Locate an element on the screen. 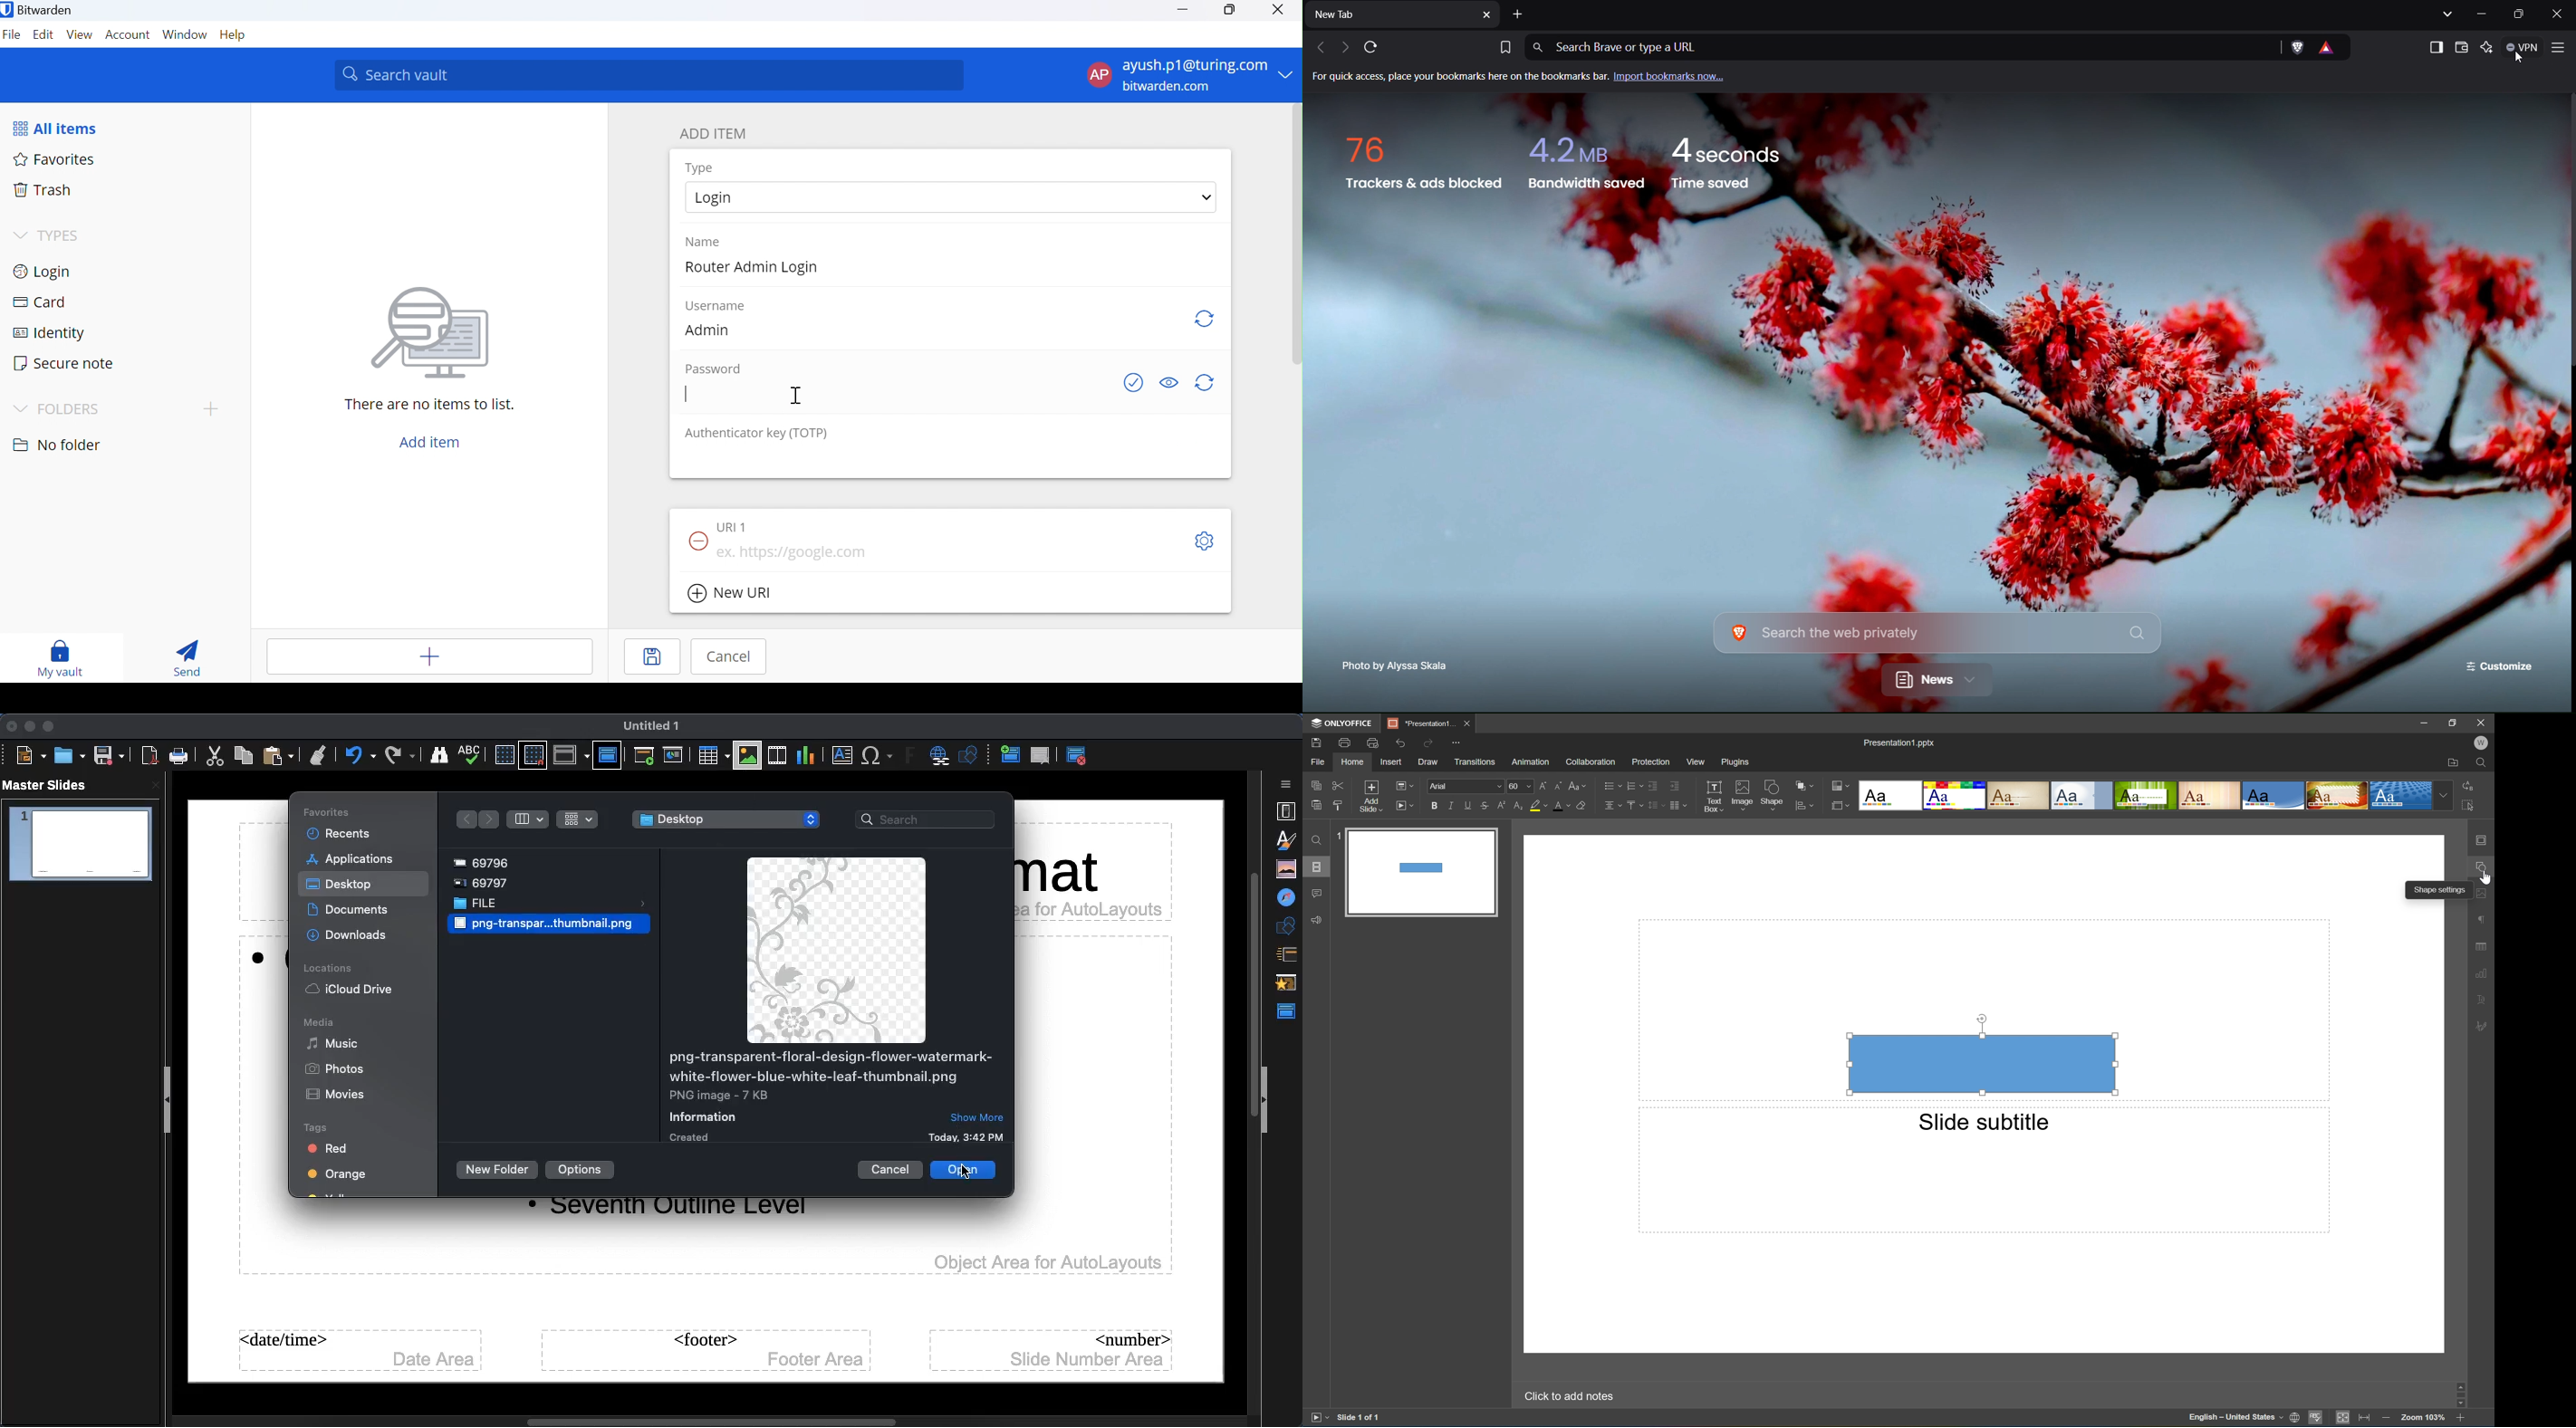 The image size is (2576, 1428). My vault is located at coordinates (61, 654).